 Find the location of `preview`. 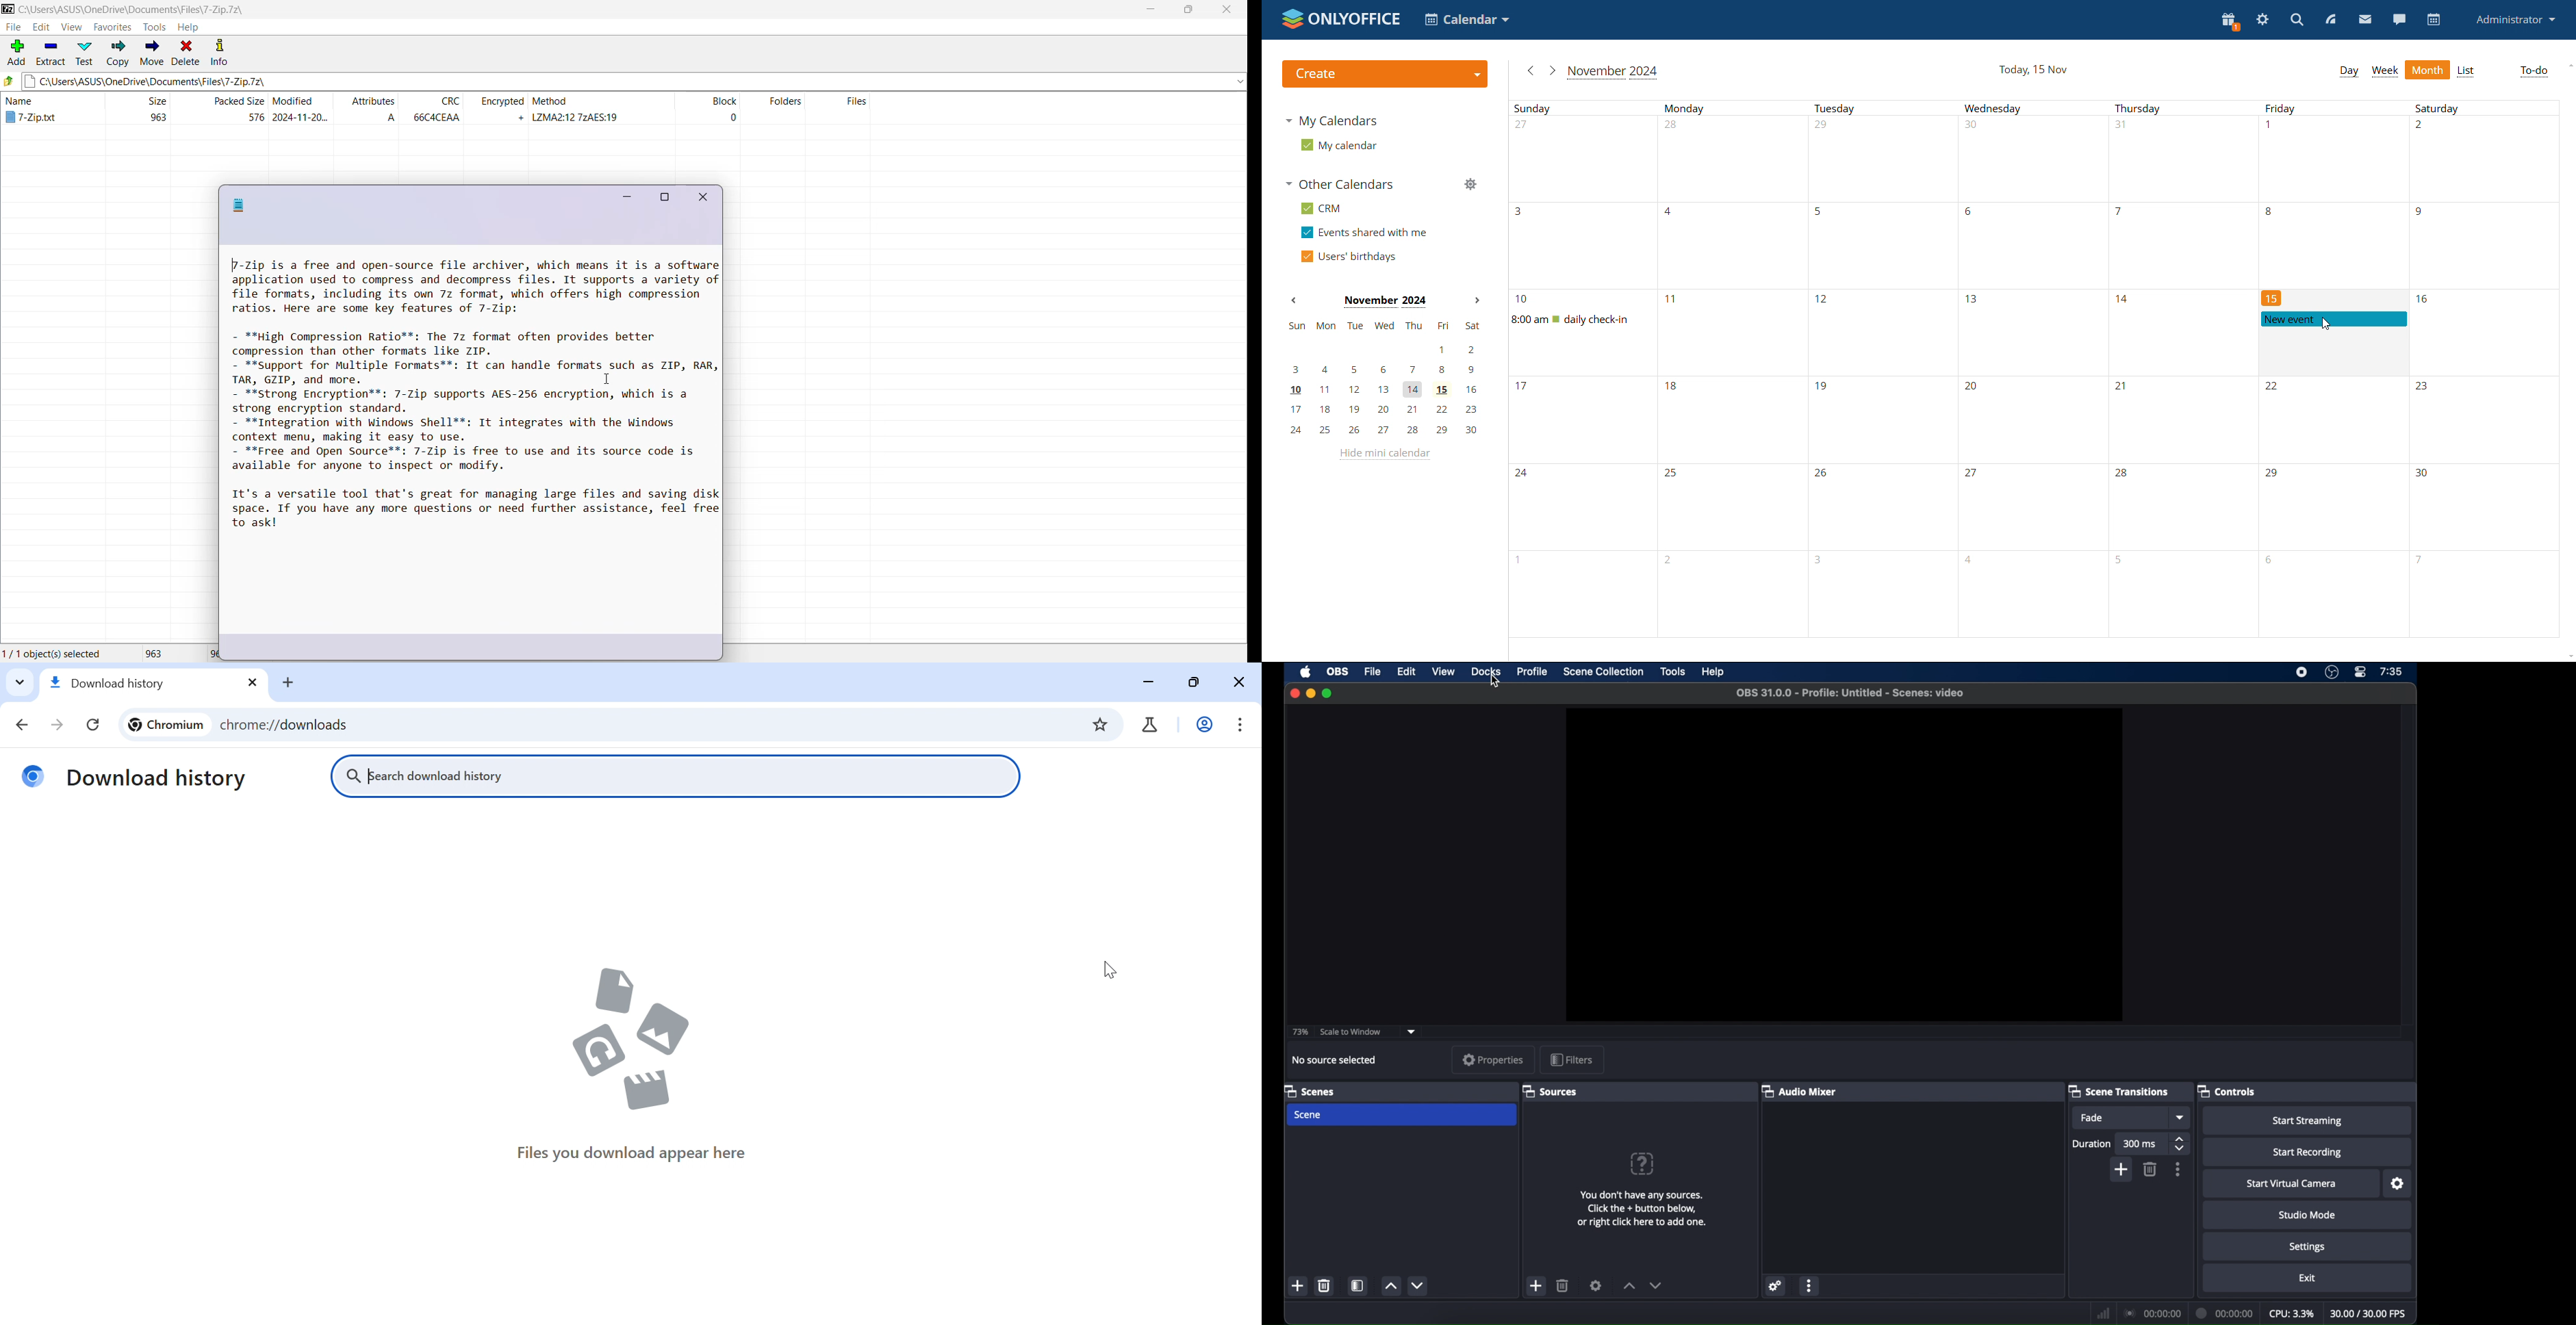

preview is located at coordinates (1844, 866).